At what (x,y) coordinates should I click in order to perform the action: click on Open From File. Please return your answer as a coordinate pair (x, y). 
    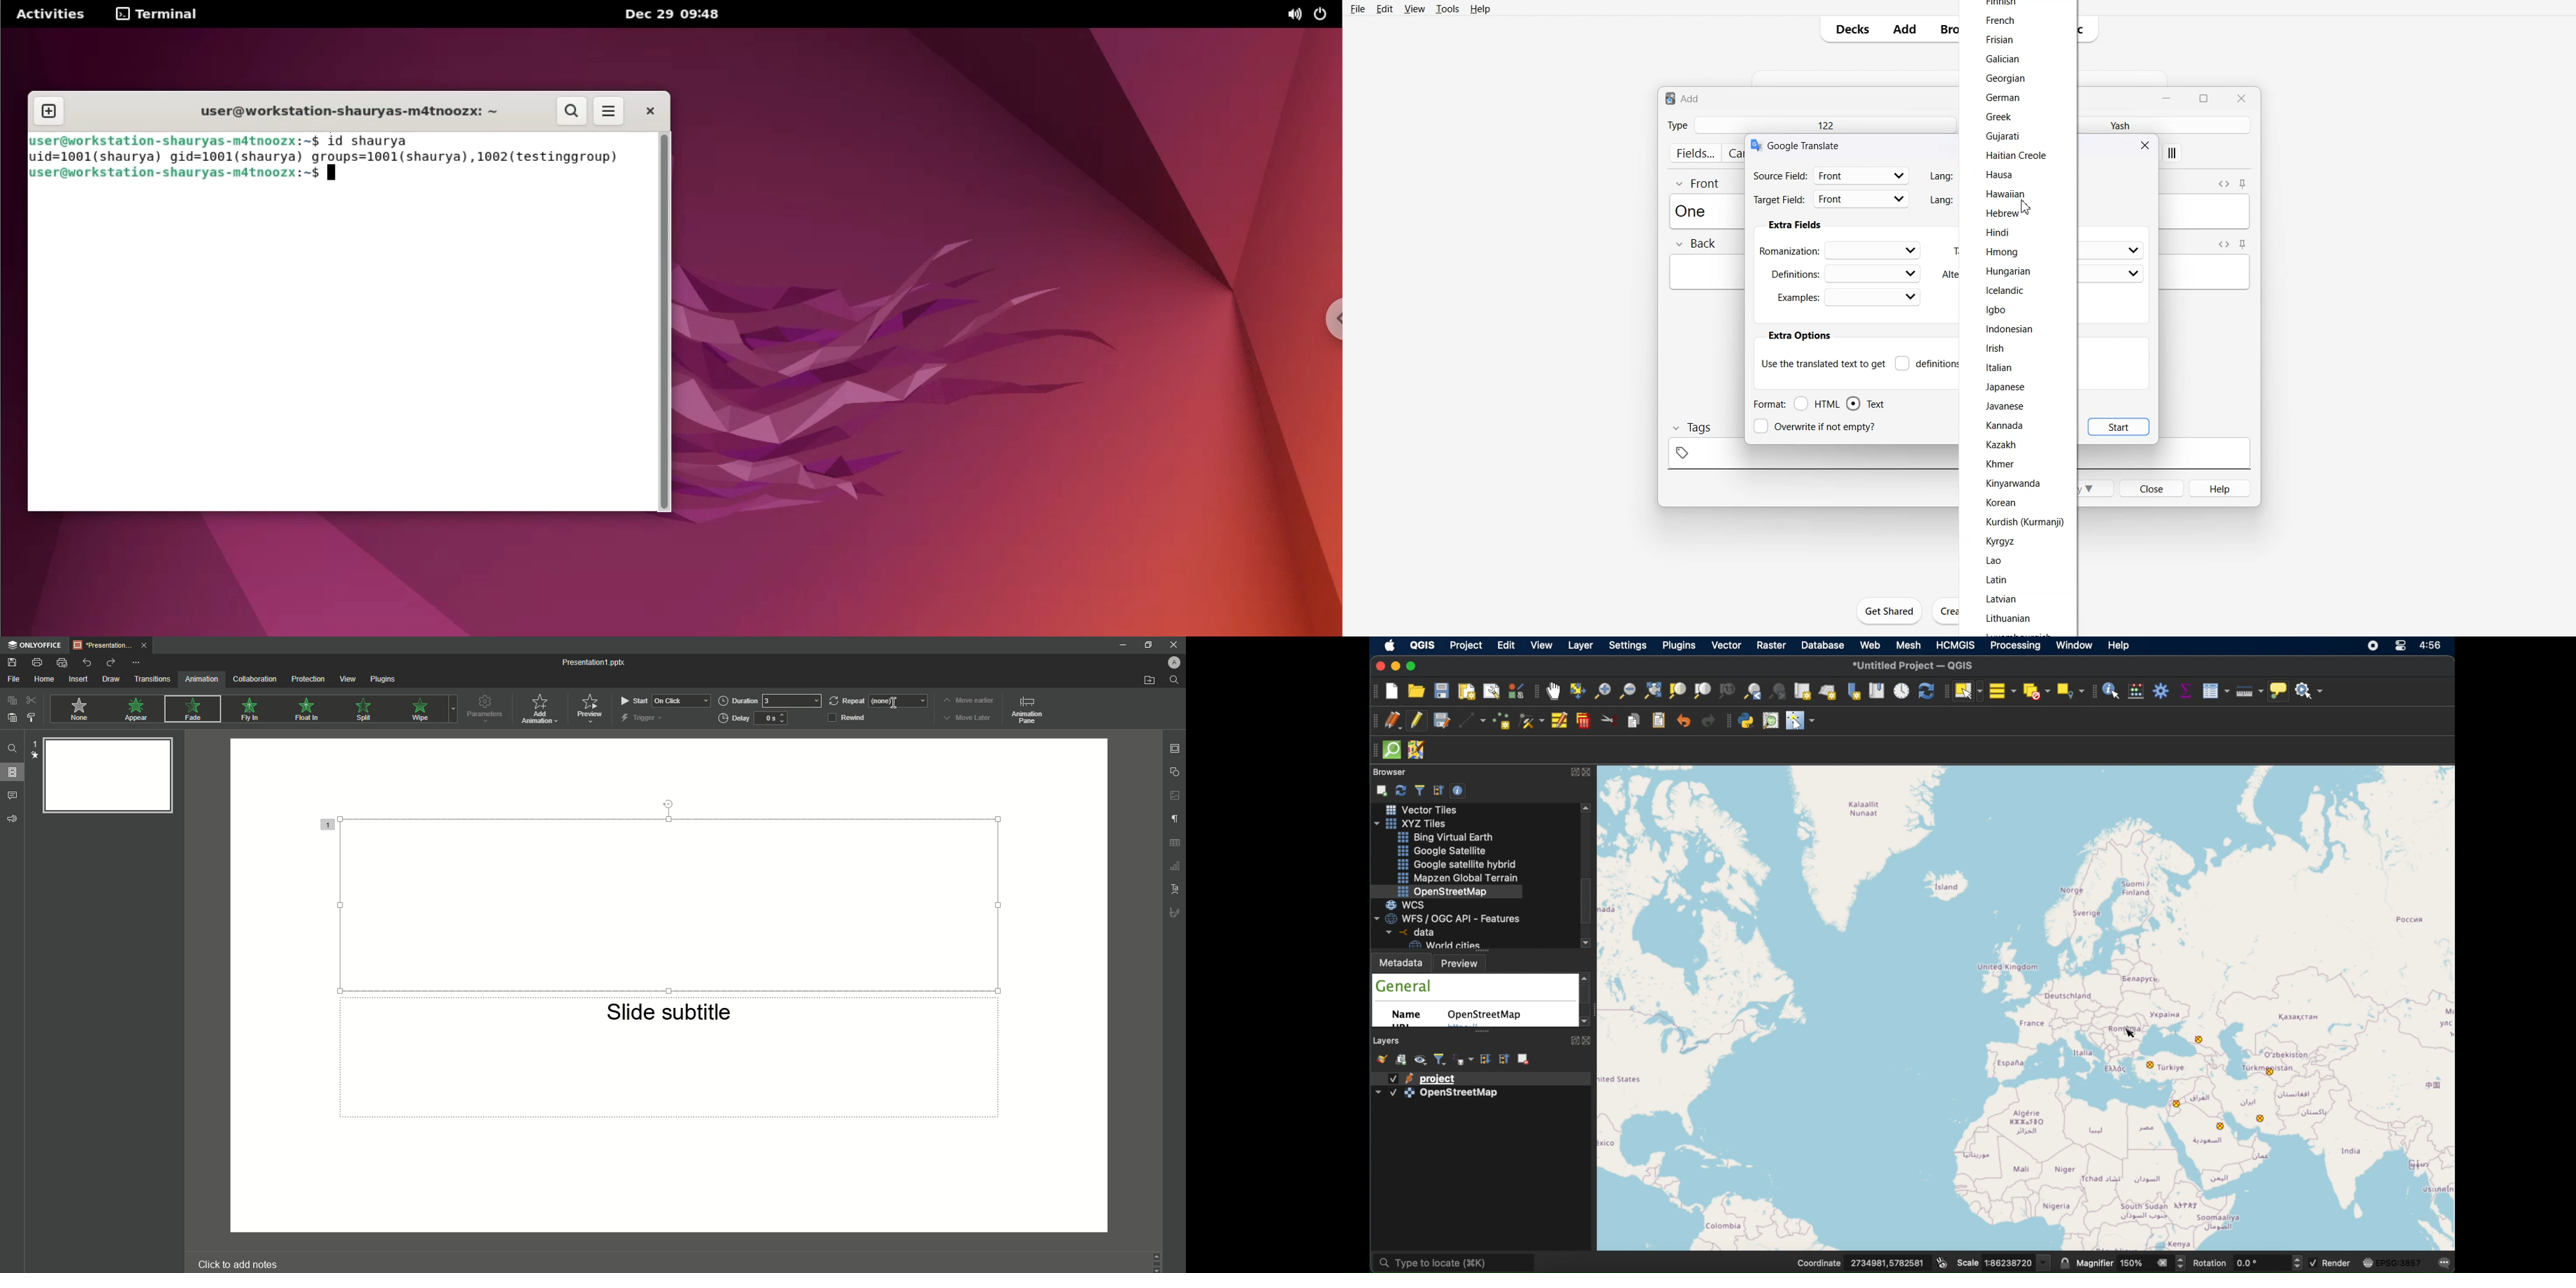
    Looking at the image, I should click on (1148, 680).